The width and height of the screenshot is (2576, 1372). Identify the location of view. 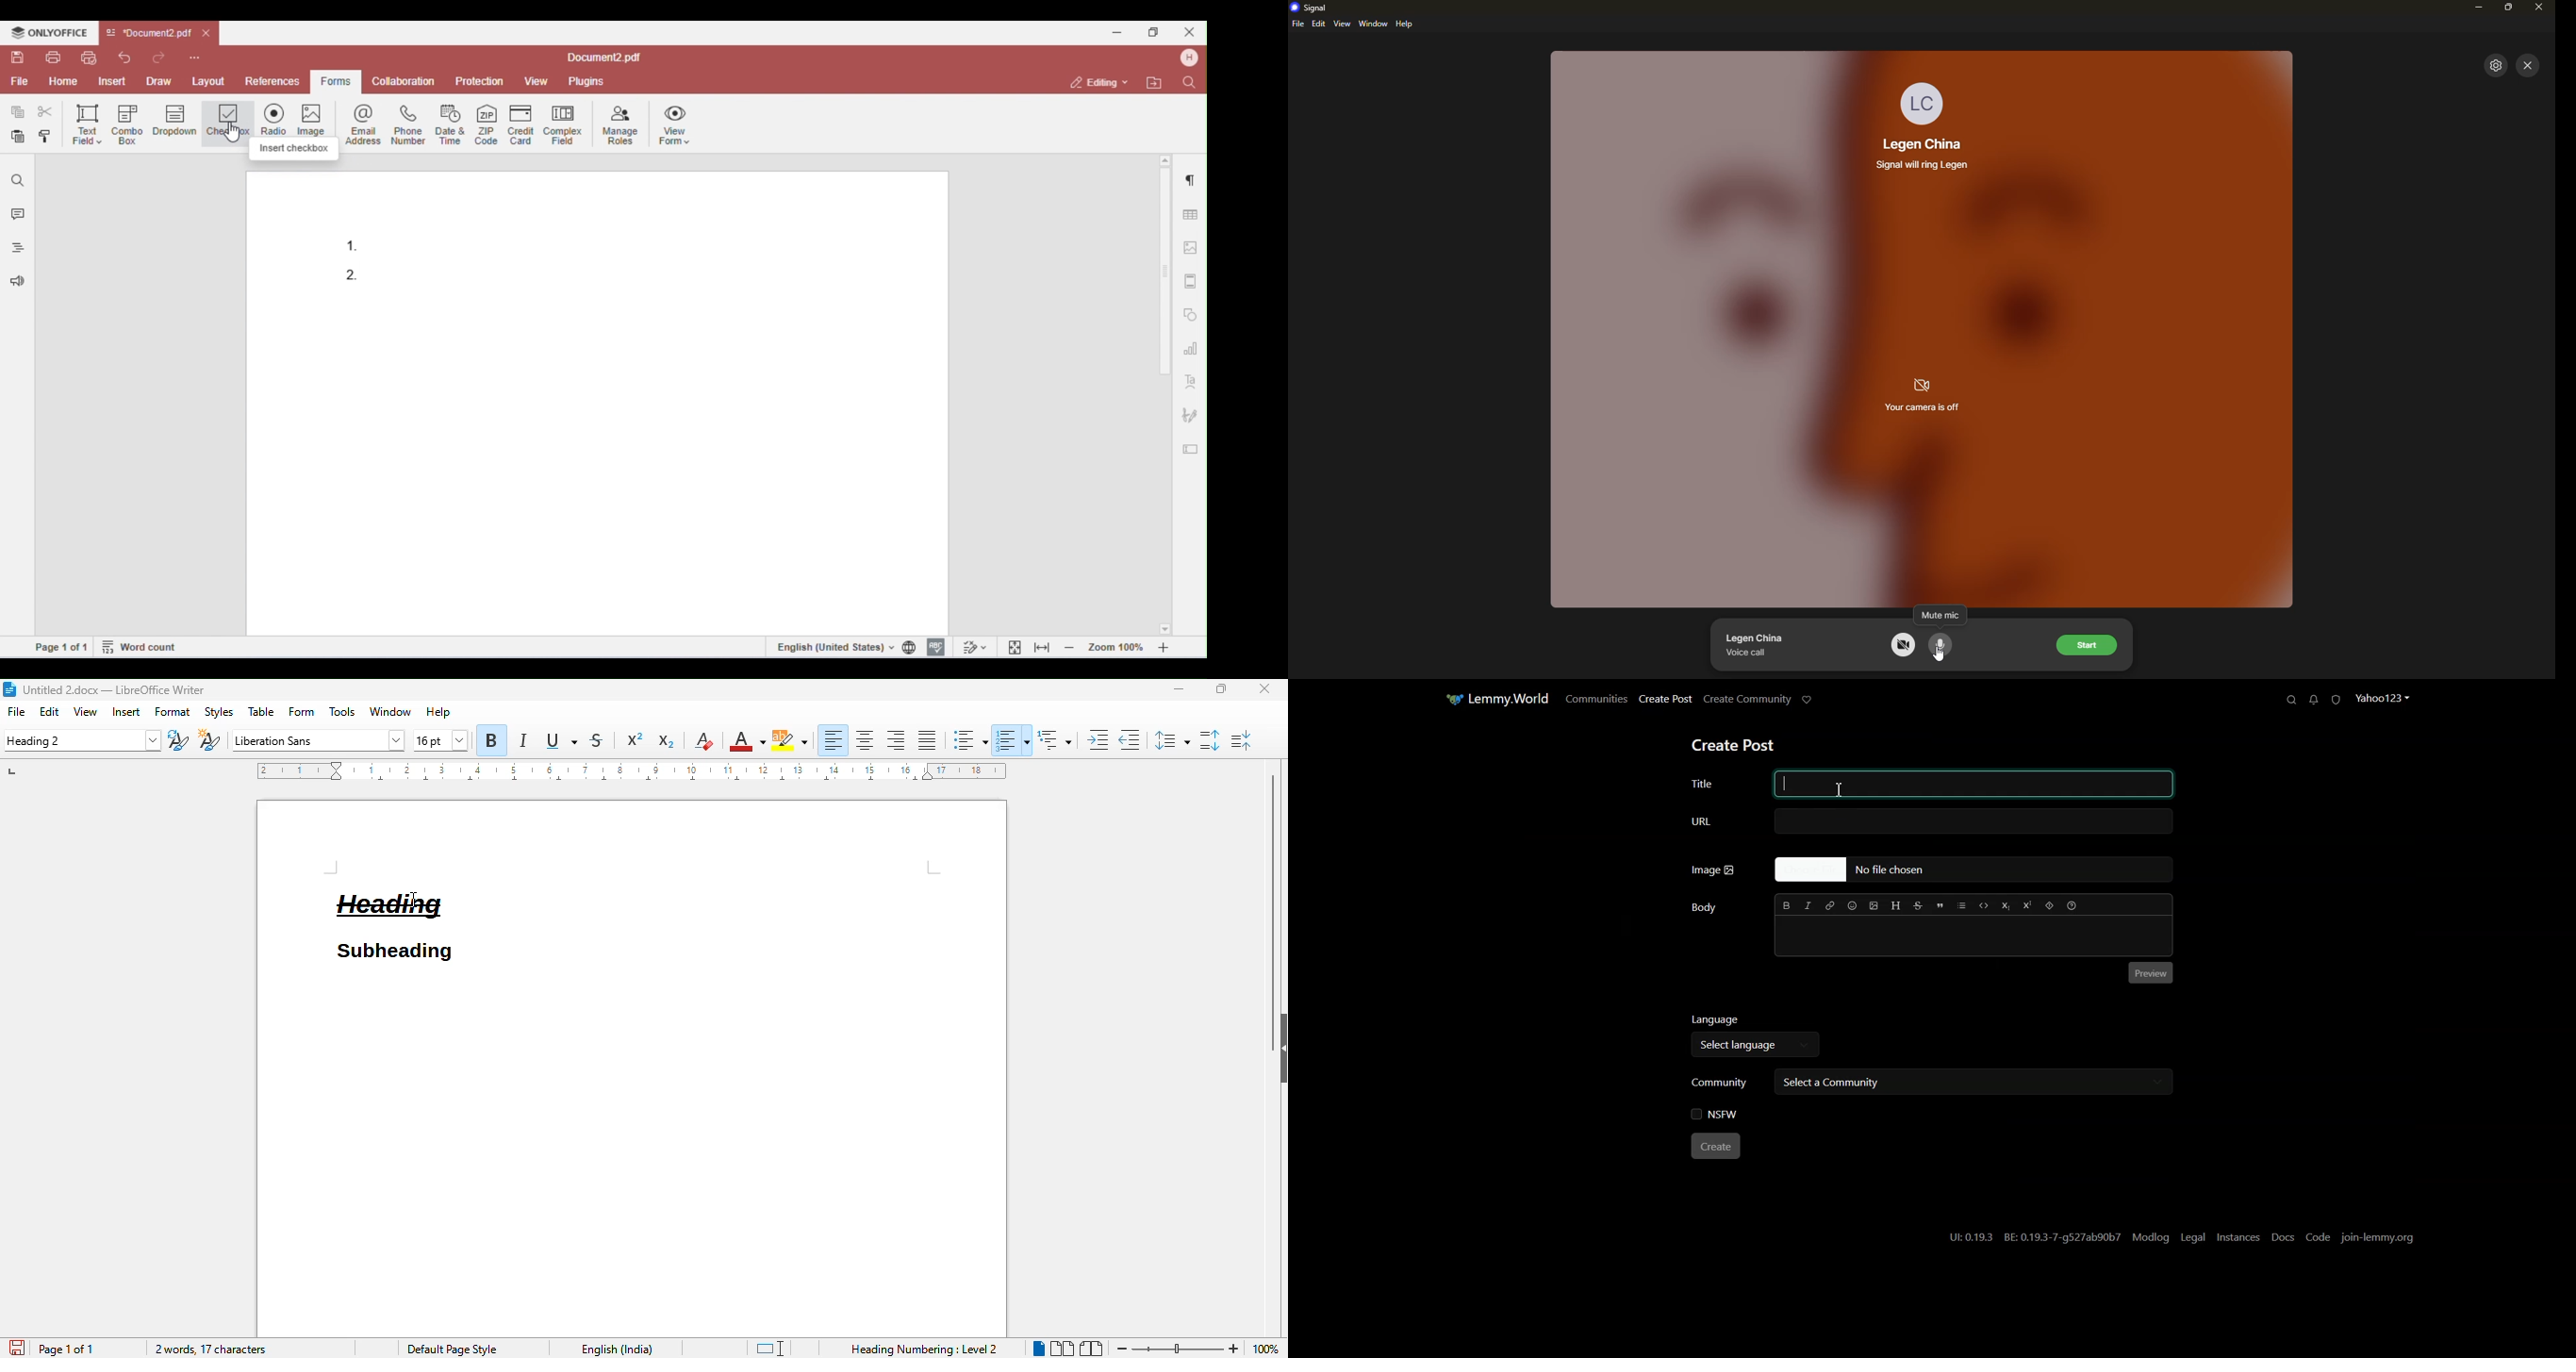
(1342, 24).